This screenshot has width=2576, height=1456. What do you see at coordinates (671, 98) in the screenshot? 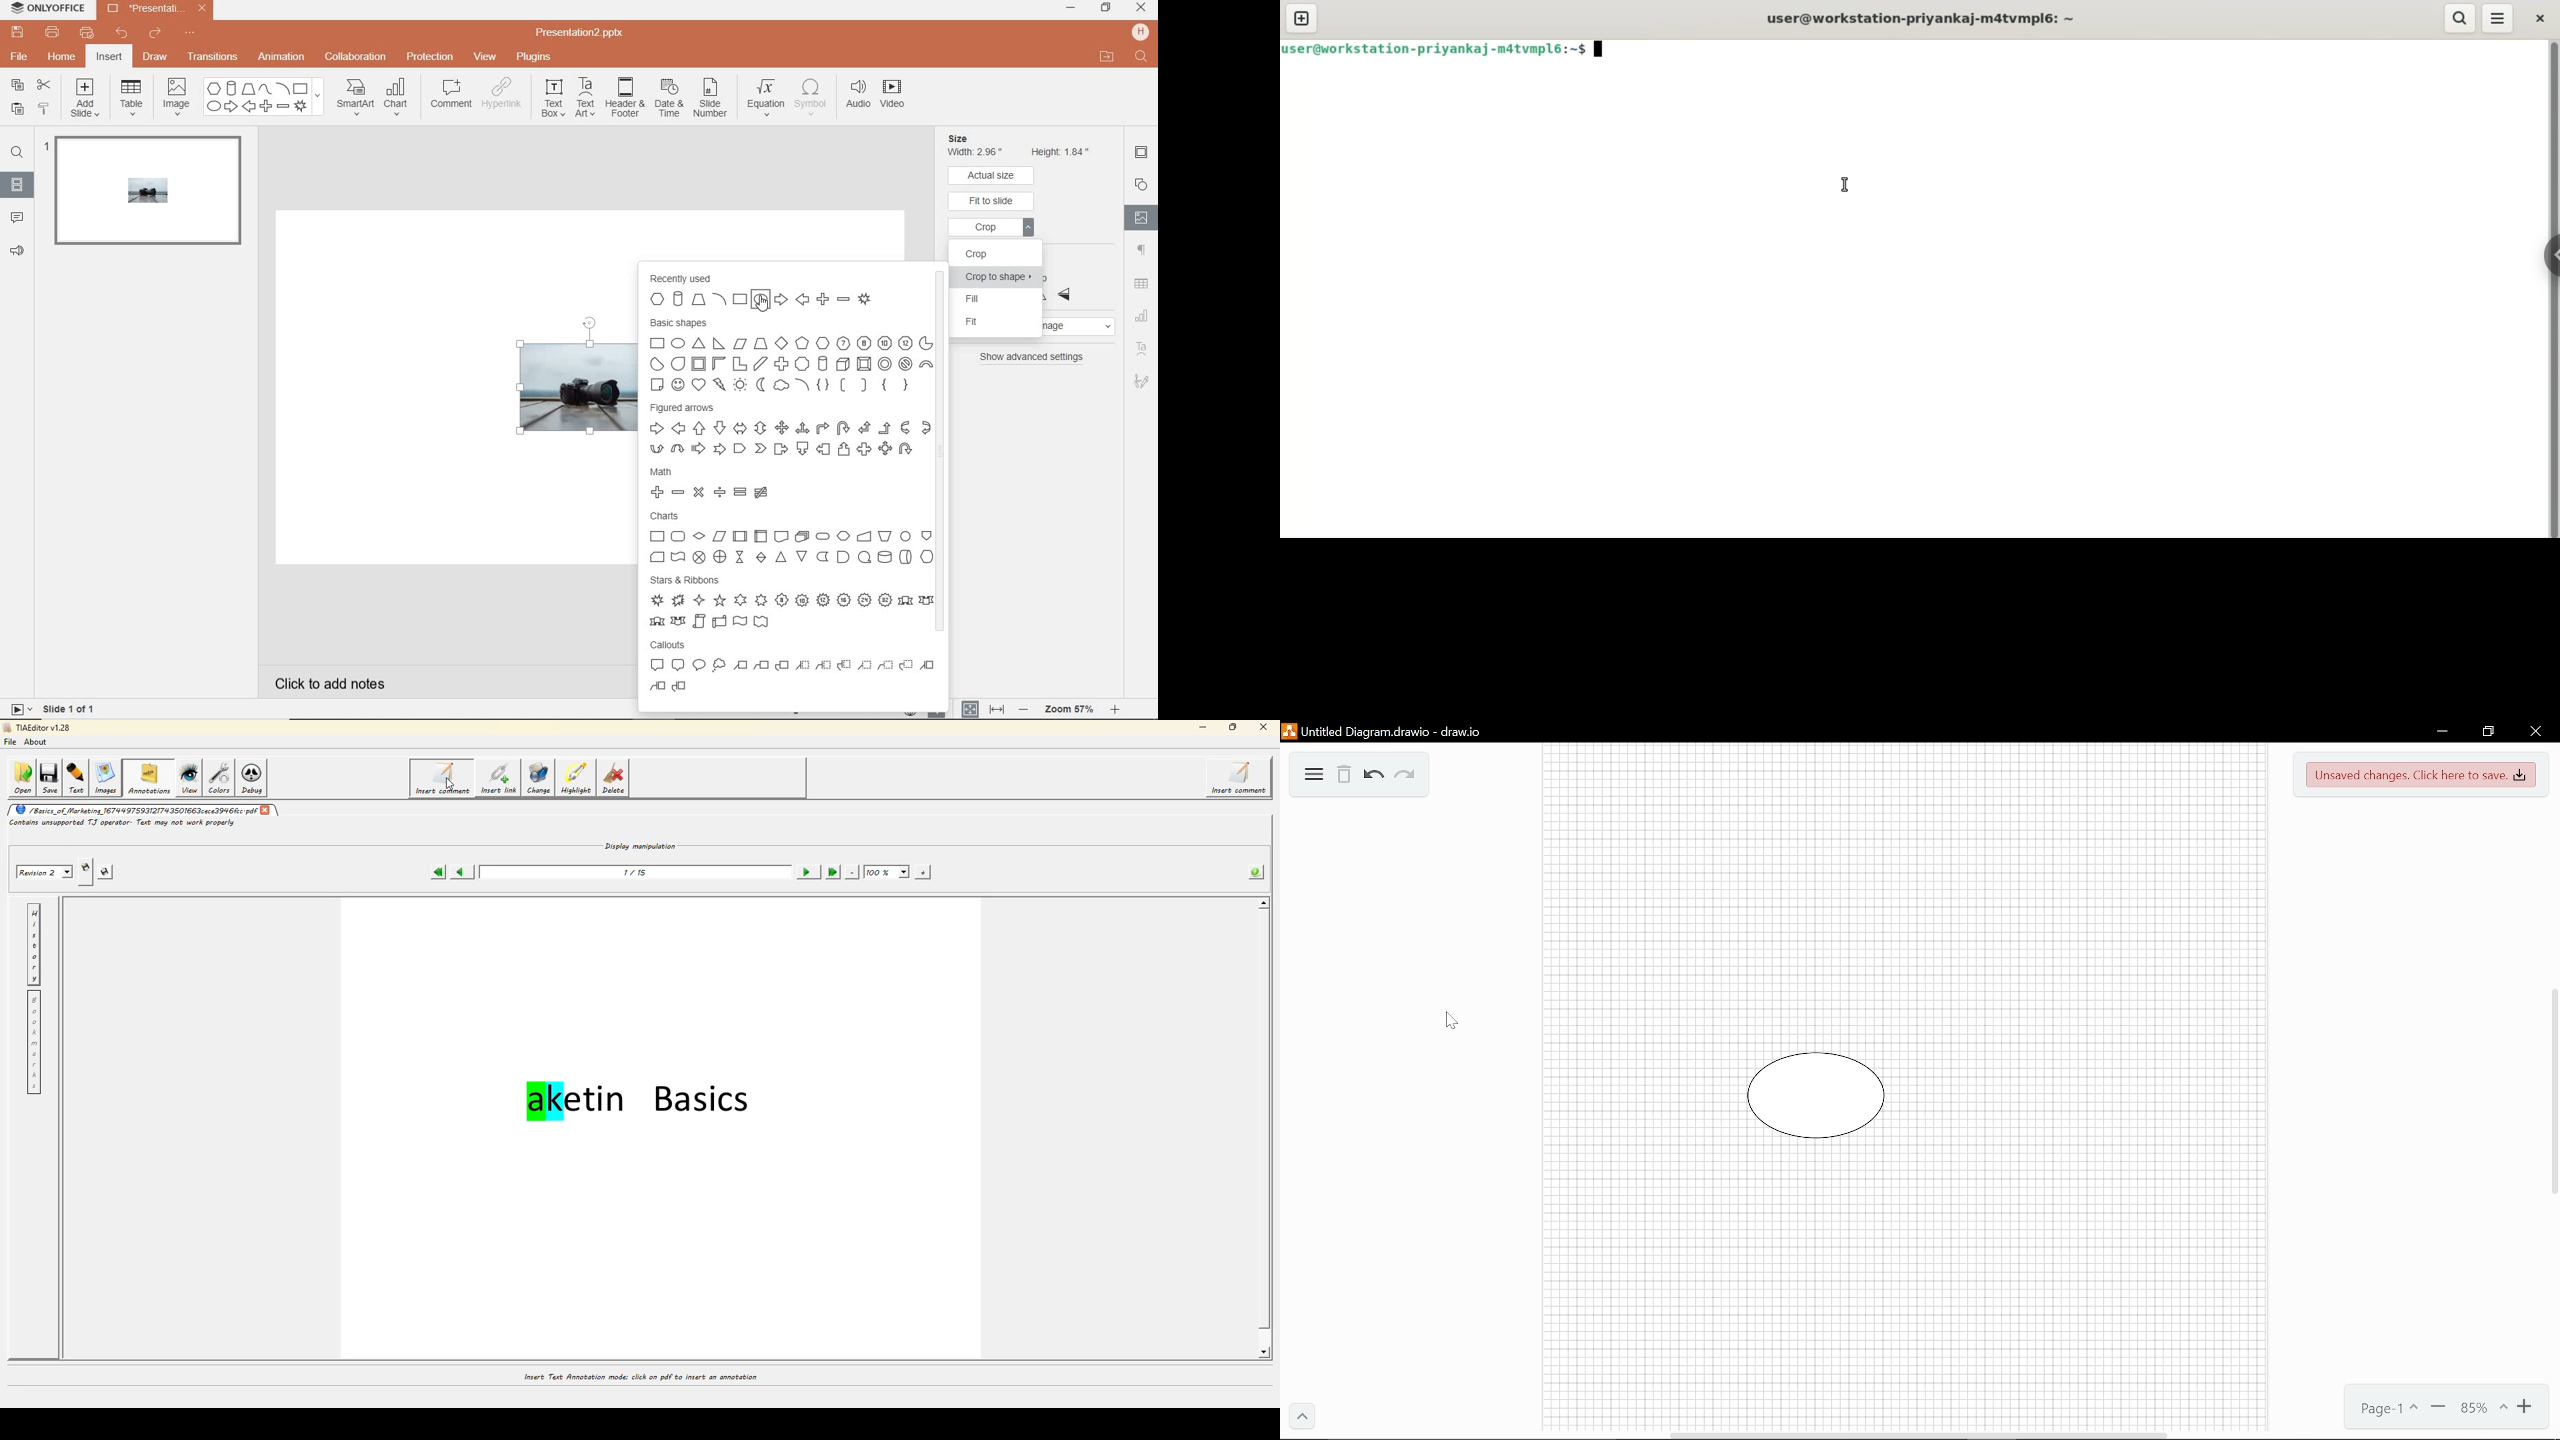
I see `date & time` at bounding box center [671, 98].